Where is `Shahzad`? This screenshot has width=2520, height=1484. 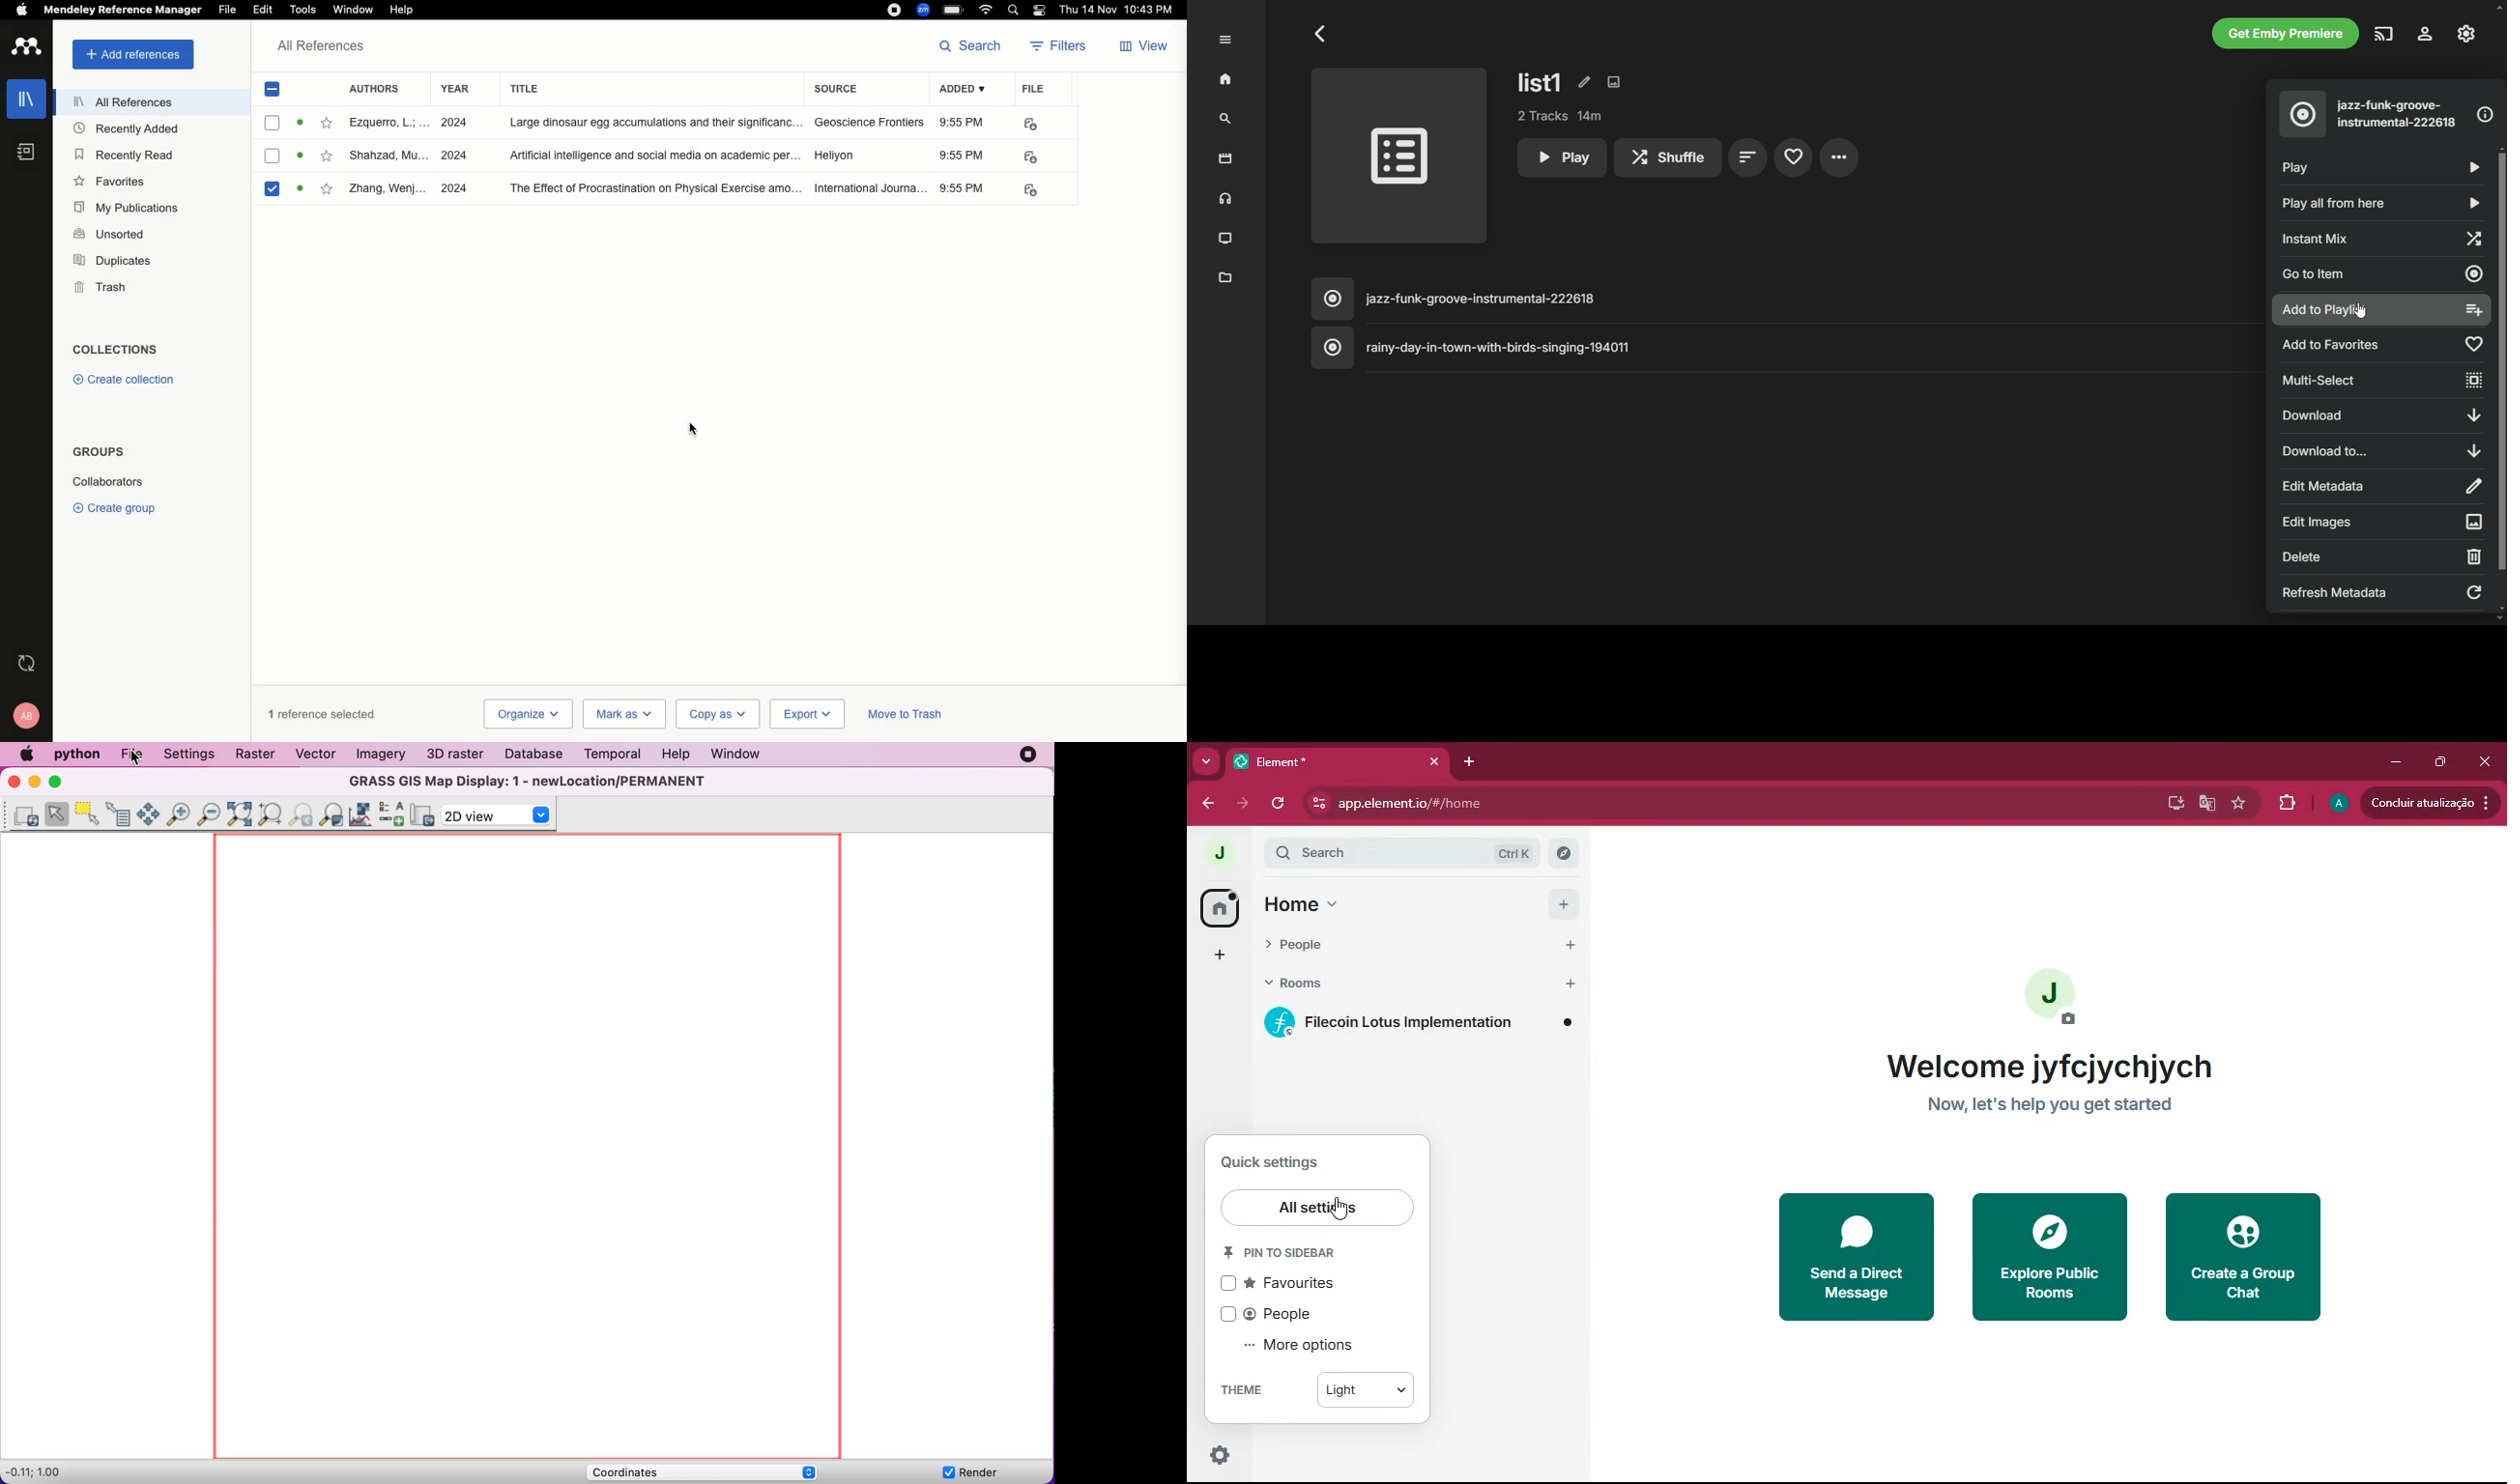
Shahzad is located at coordinates (388, 157).